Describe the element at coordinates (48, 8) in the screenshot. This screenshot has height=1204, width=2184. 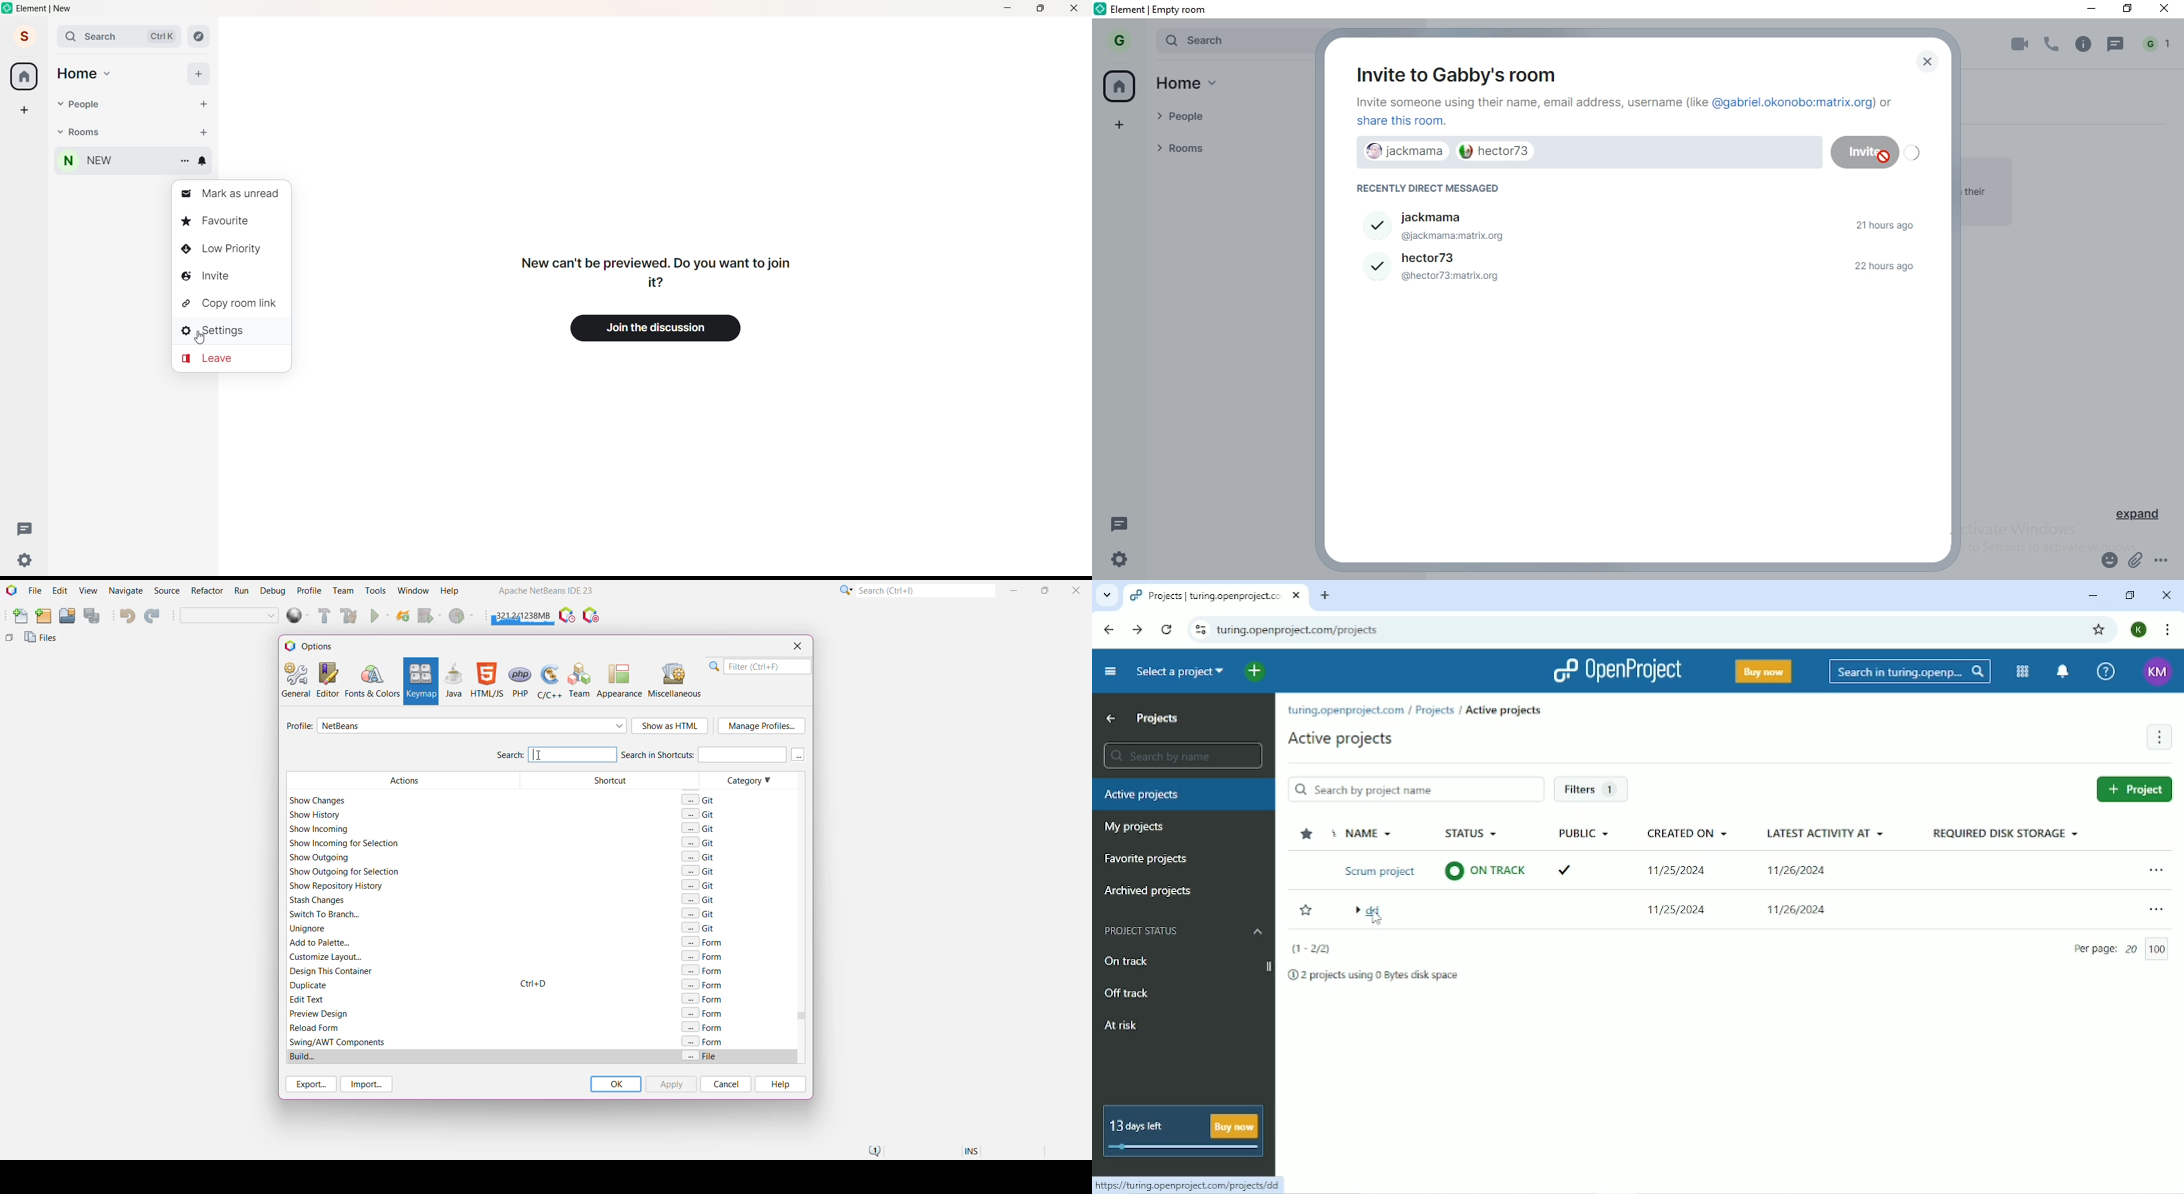
I see `title` at that location.